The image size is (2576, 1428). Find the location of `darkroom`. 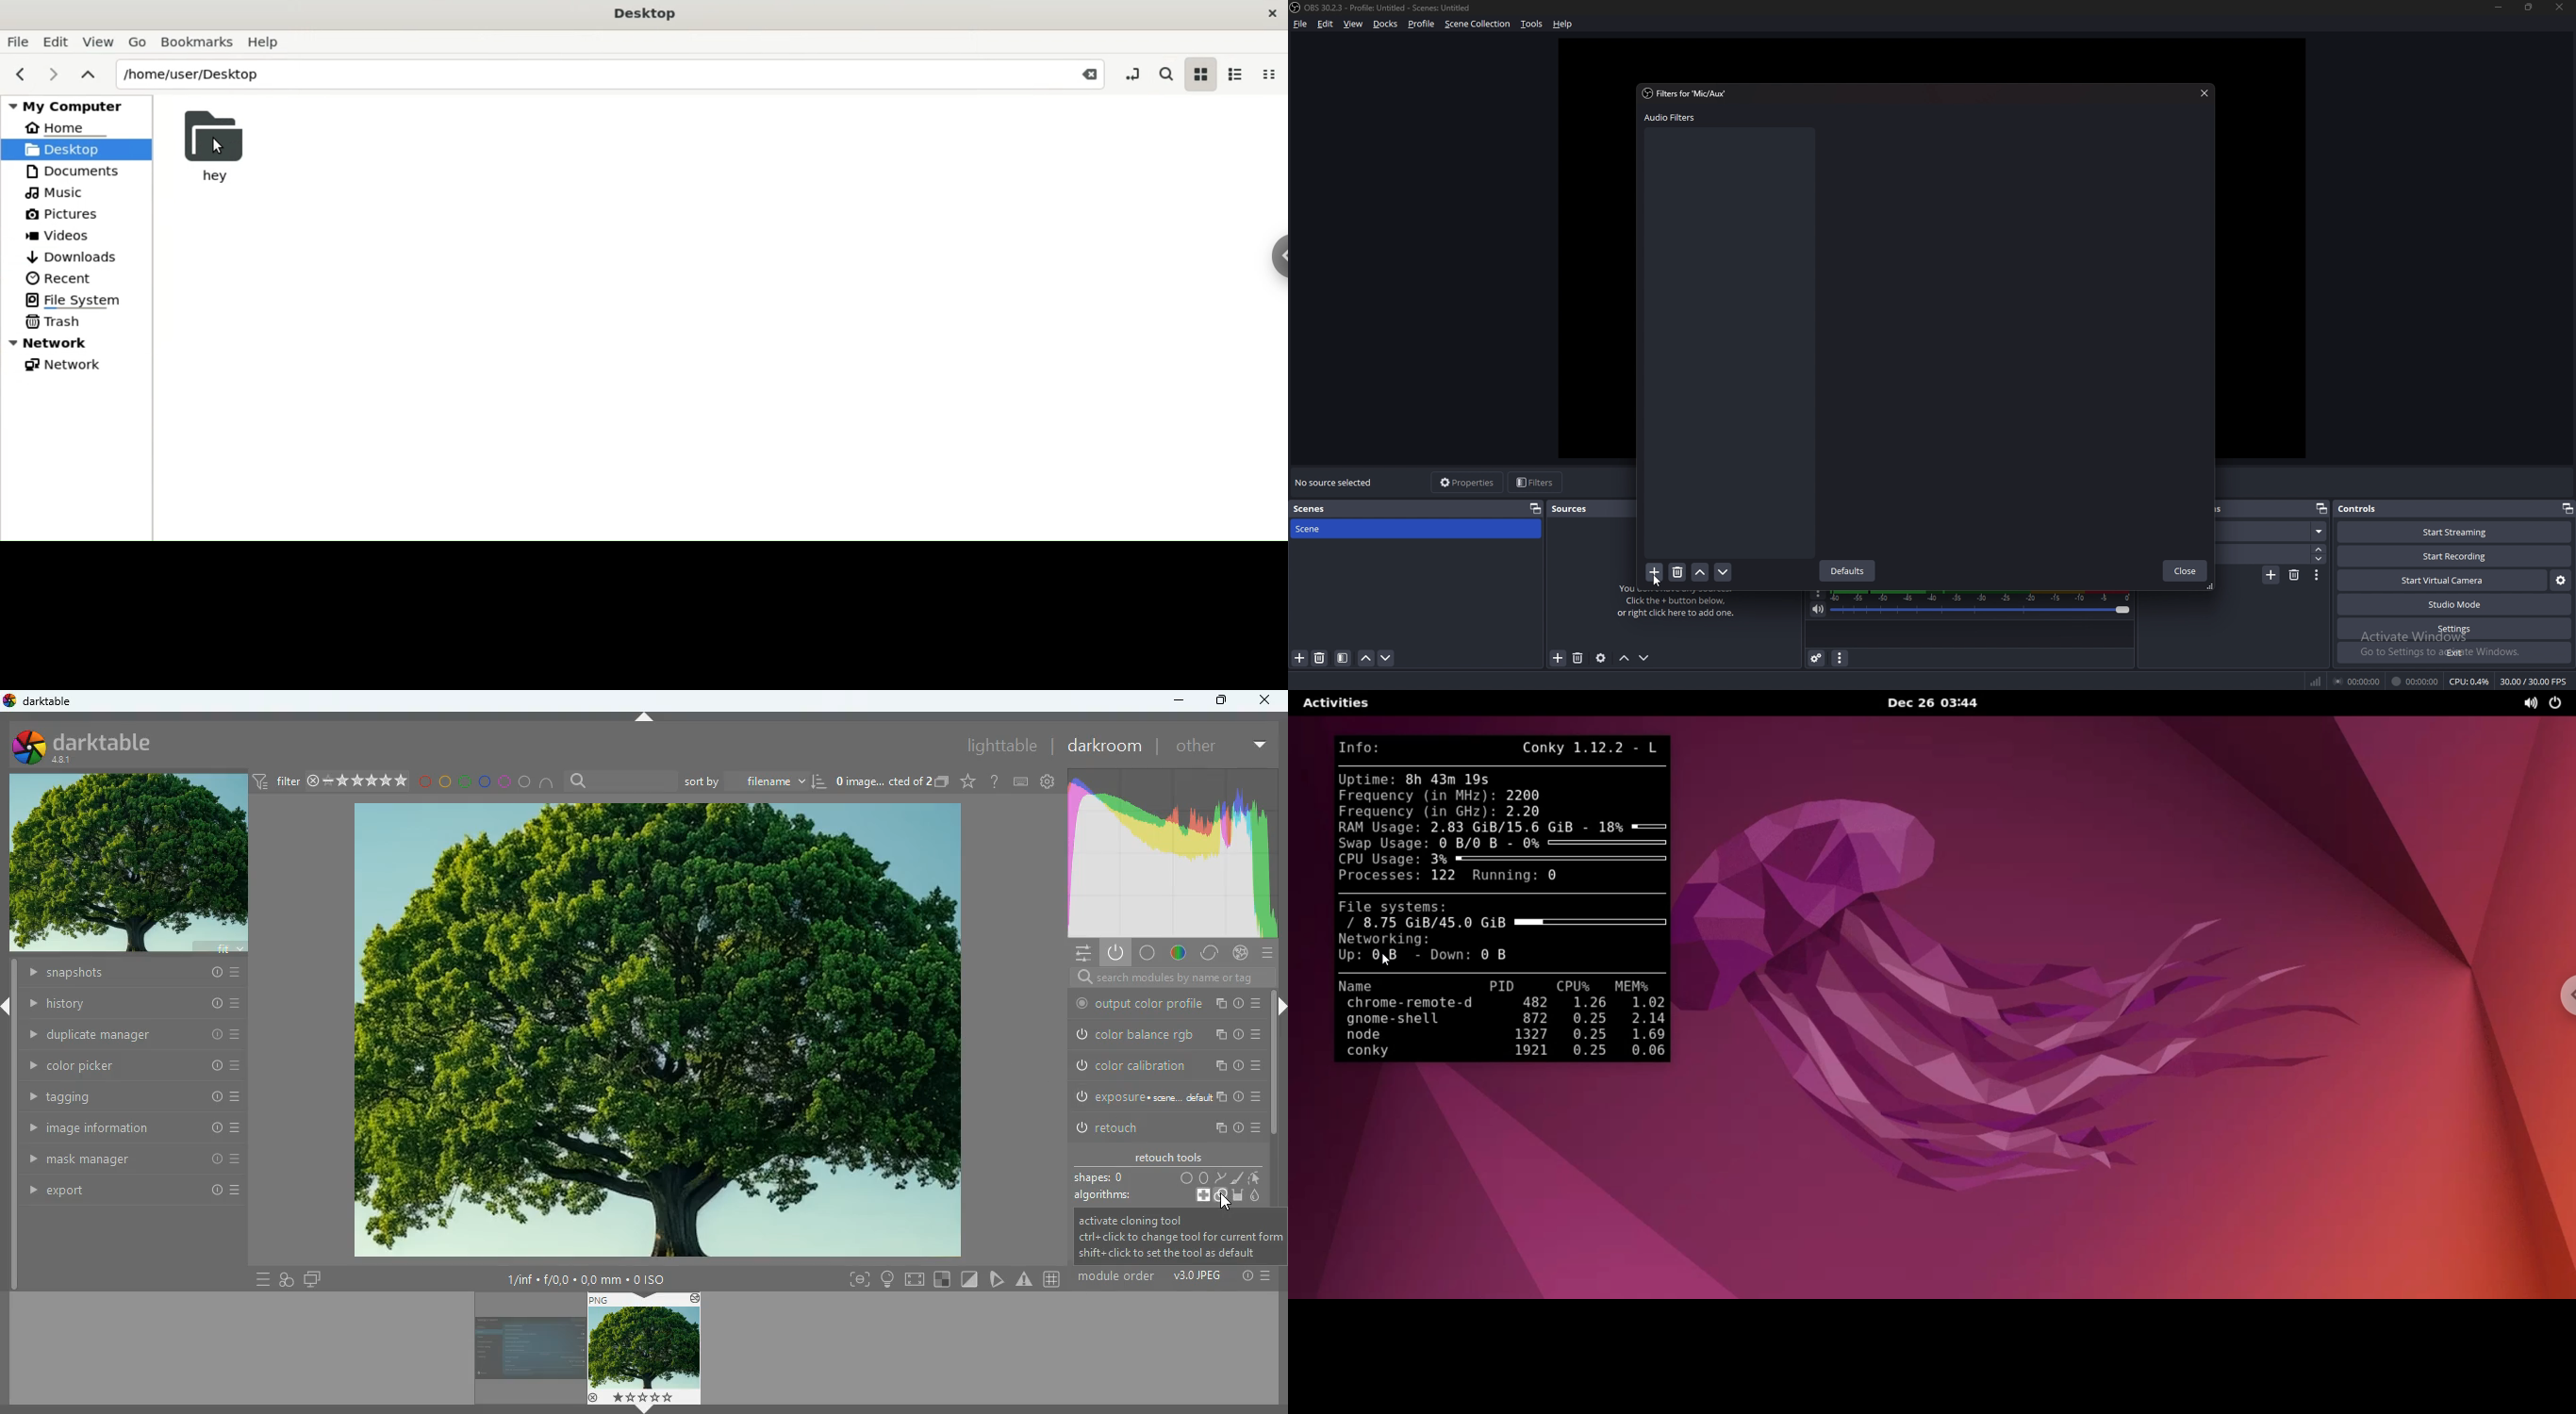

darkroom is located at coordinates (1105, 747).